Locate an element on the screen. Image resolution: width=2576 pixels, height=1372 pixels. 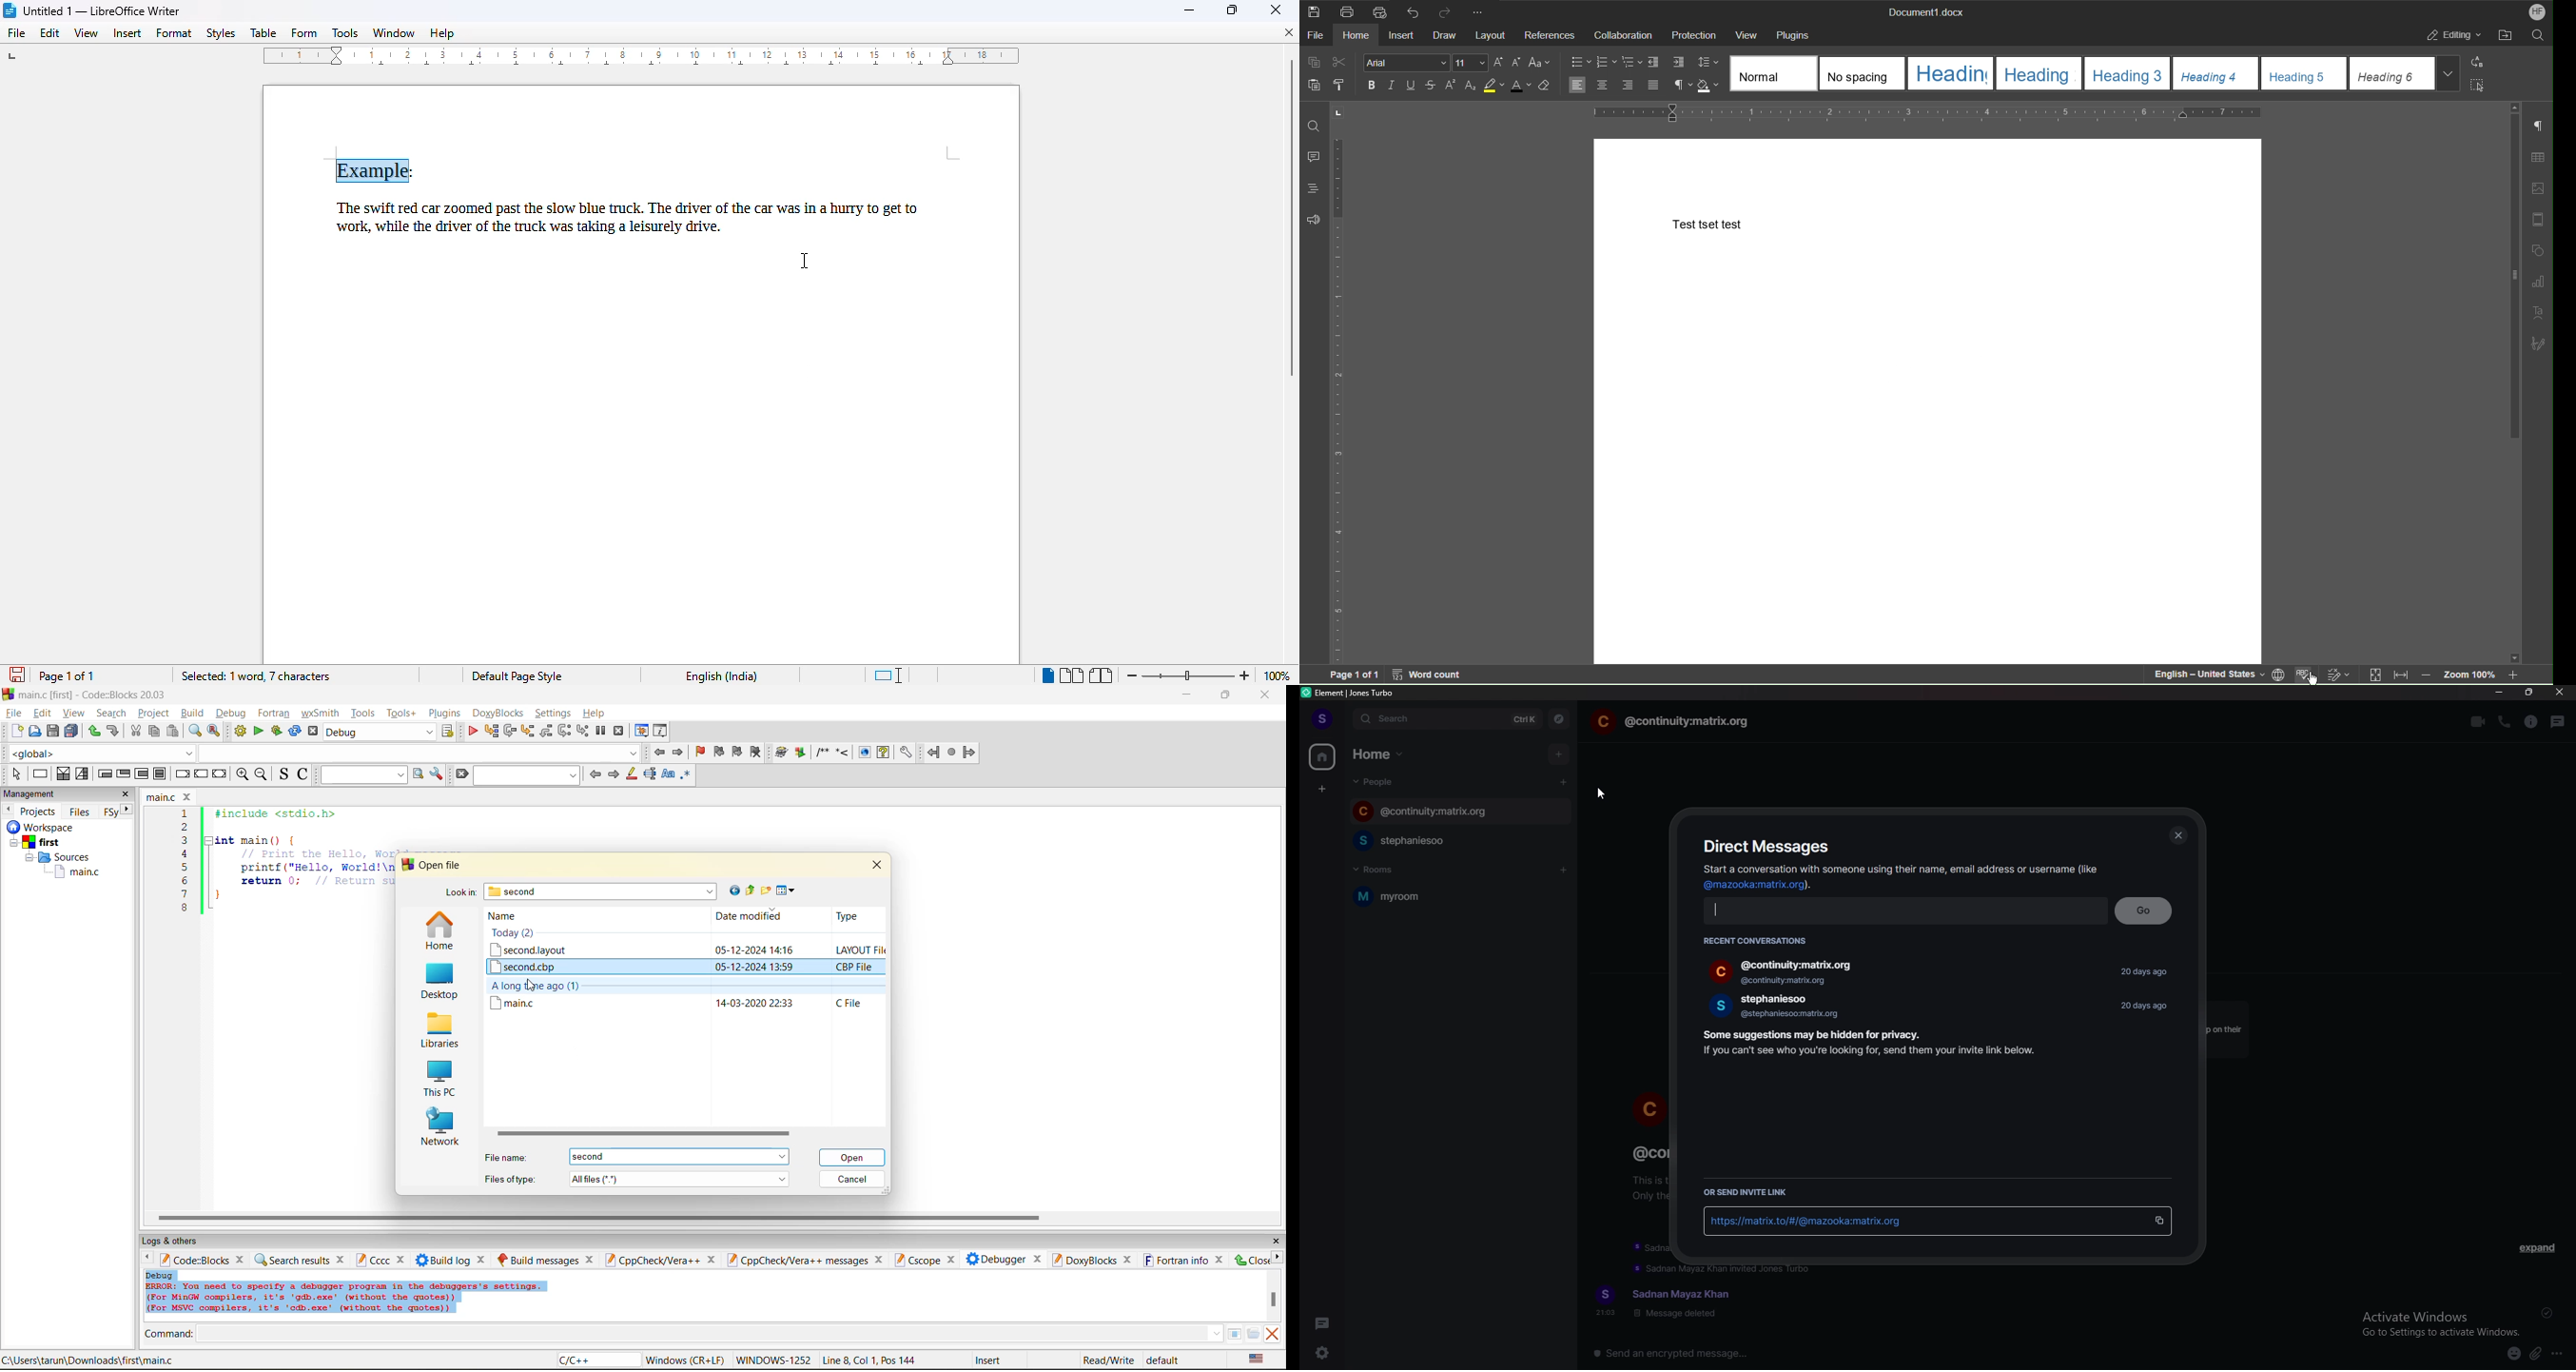
Bullet List is located at coordinates (1582, 62).